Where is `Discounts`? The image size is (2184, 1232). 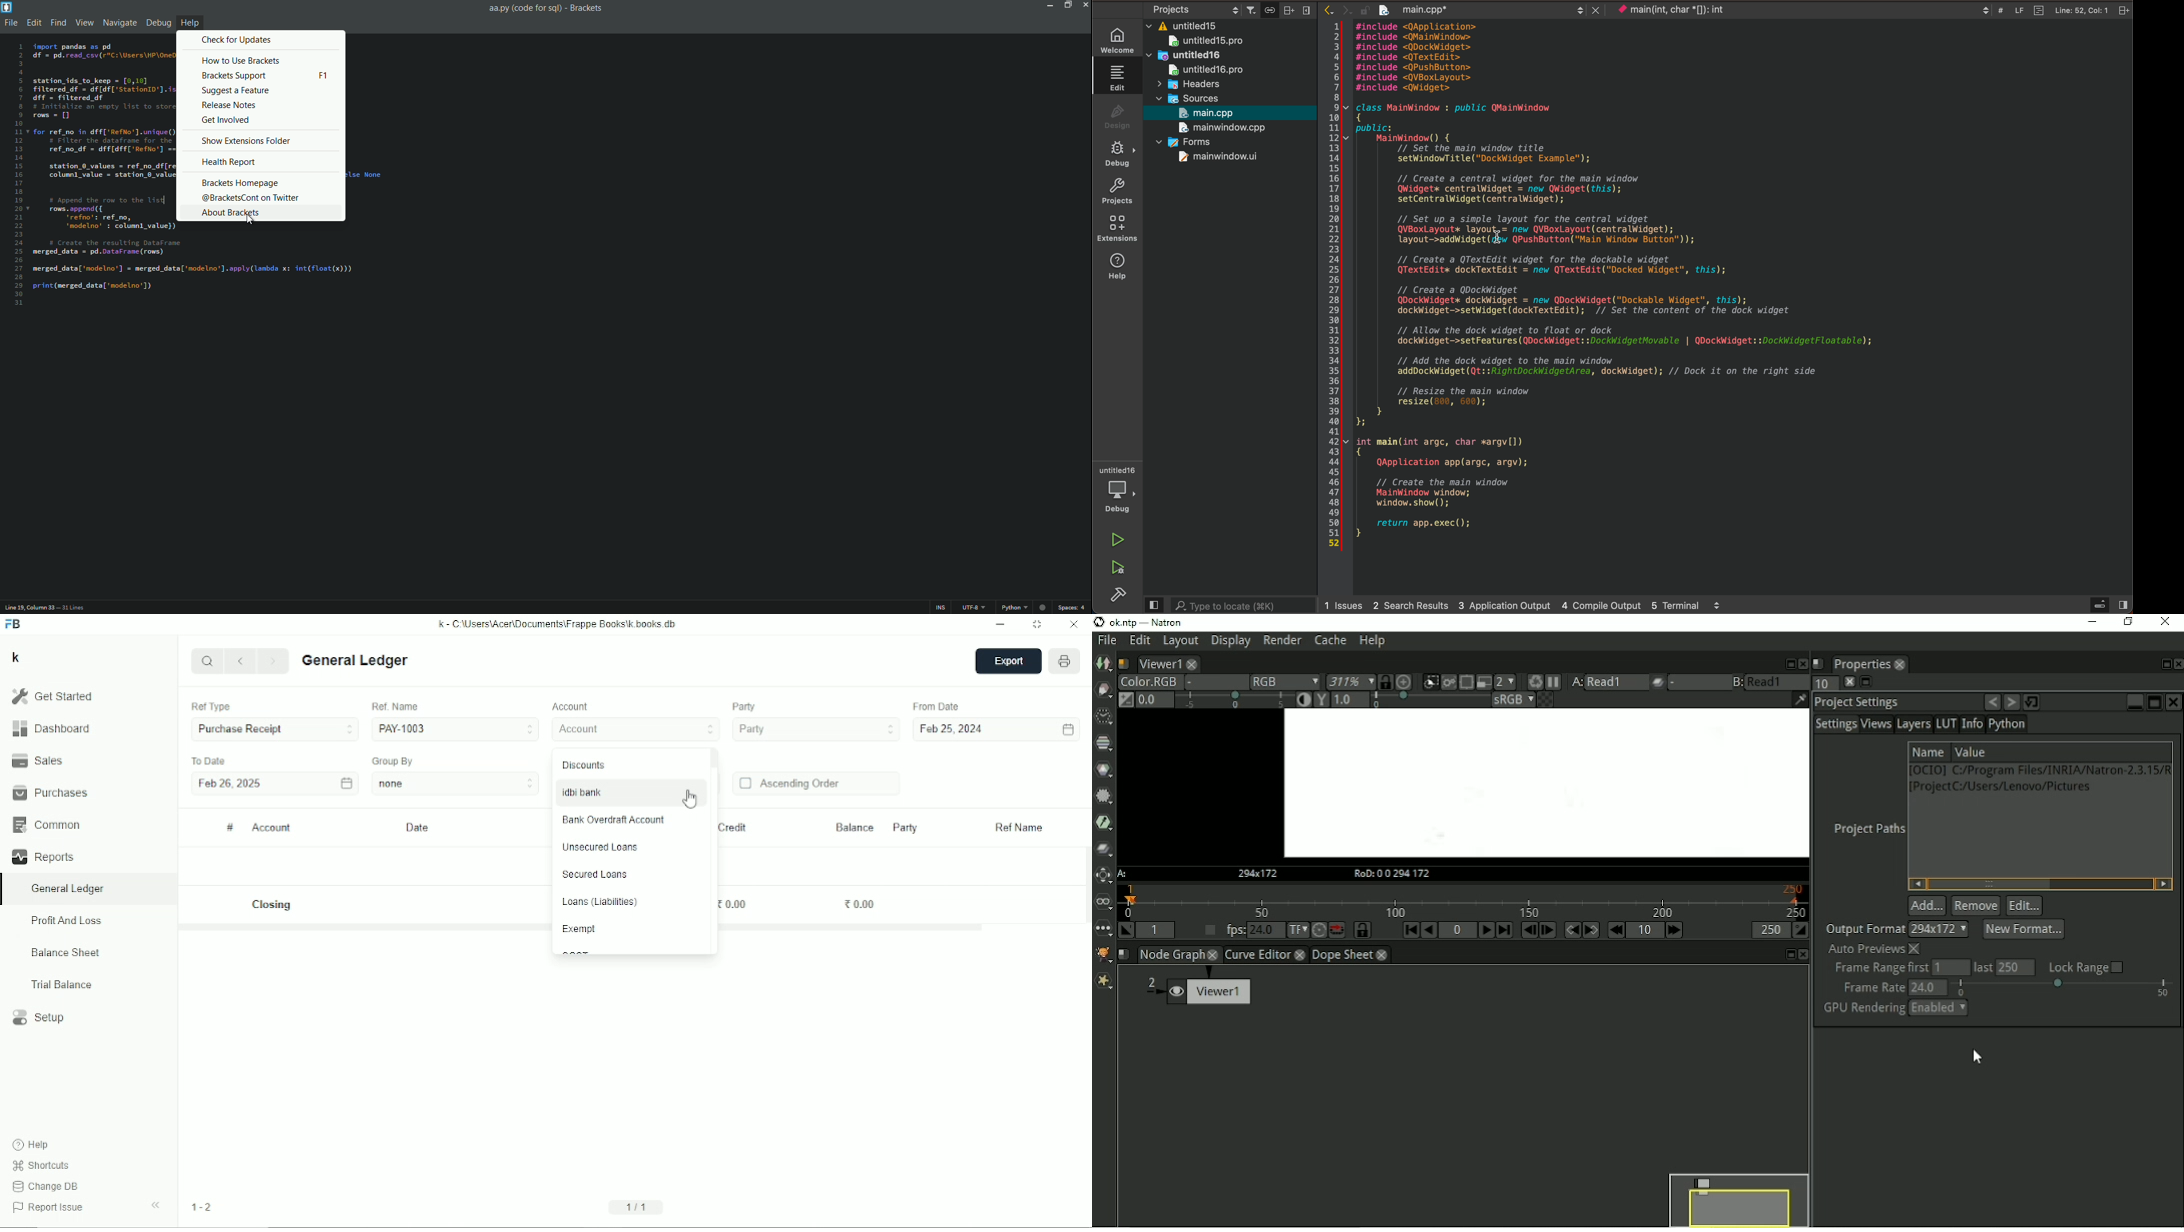
Discounts is located at coordinates (584, 765).